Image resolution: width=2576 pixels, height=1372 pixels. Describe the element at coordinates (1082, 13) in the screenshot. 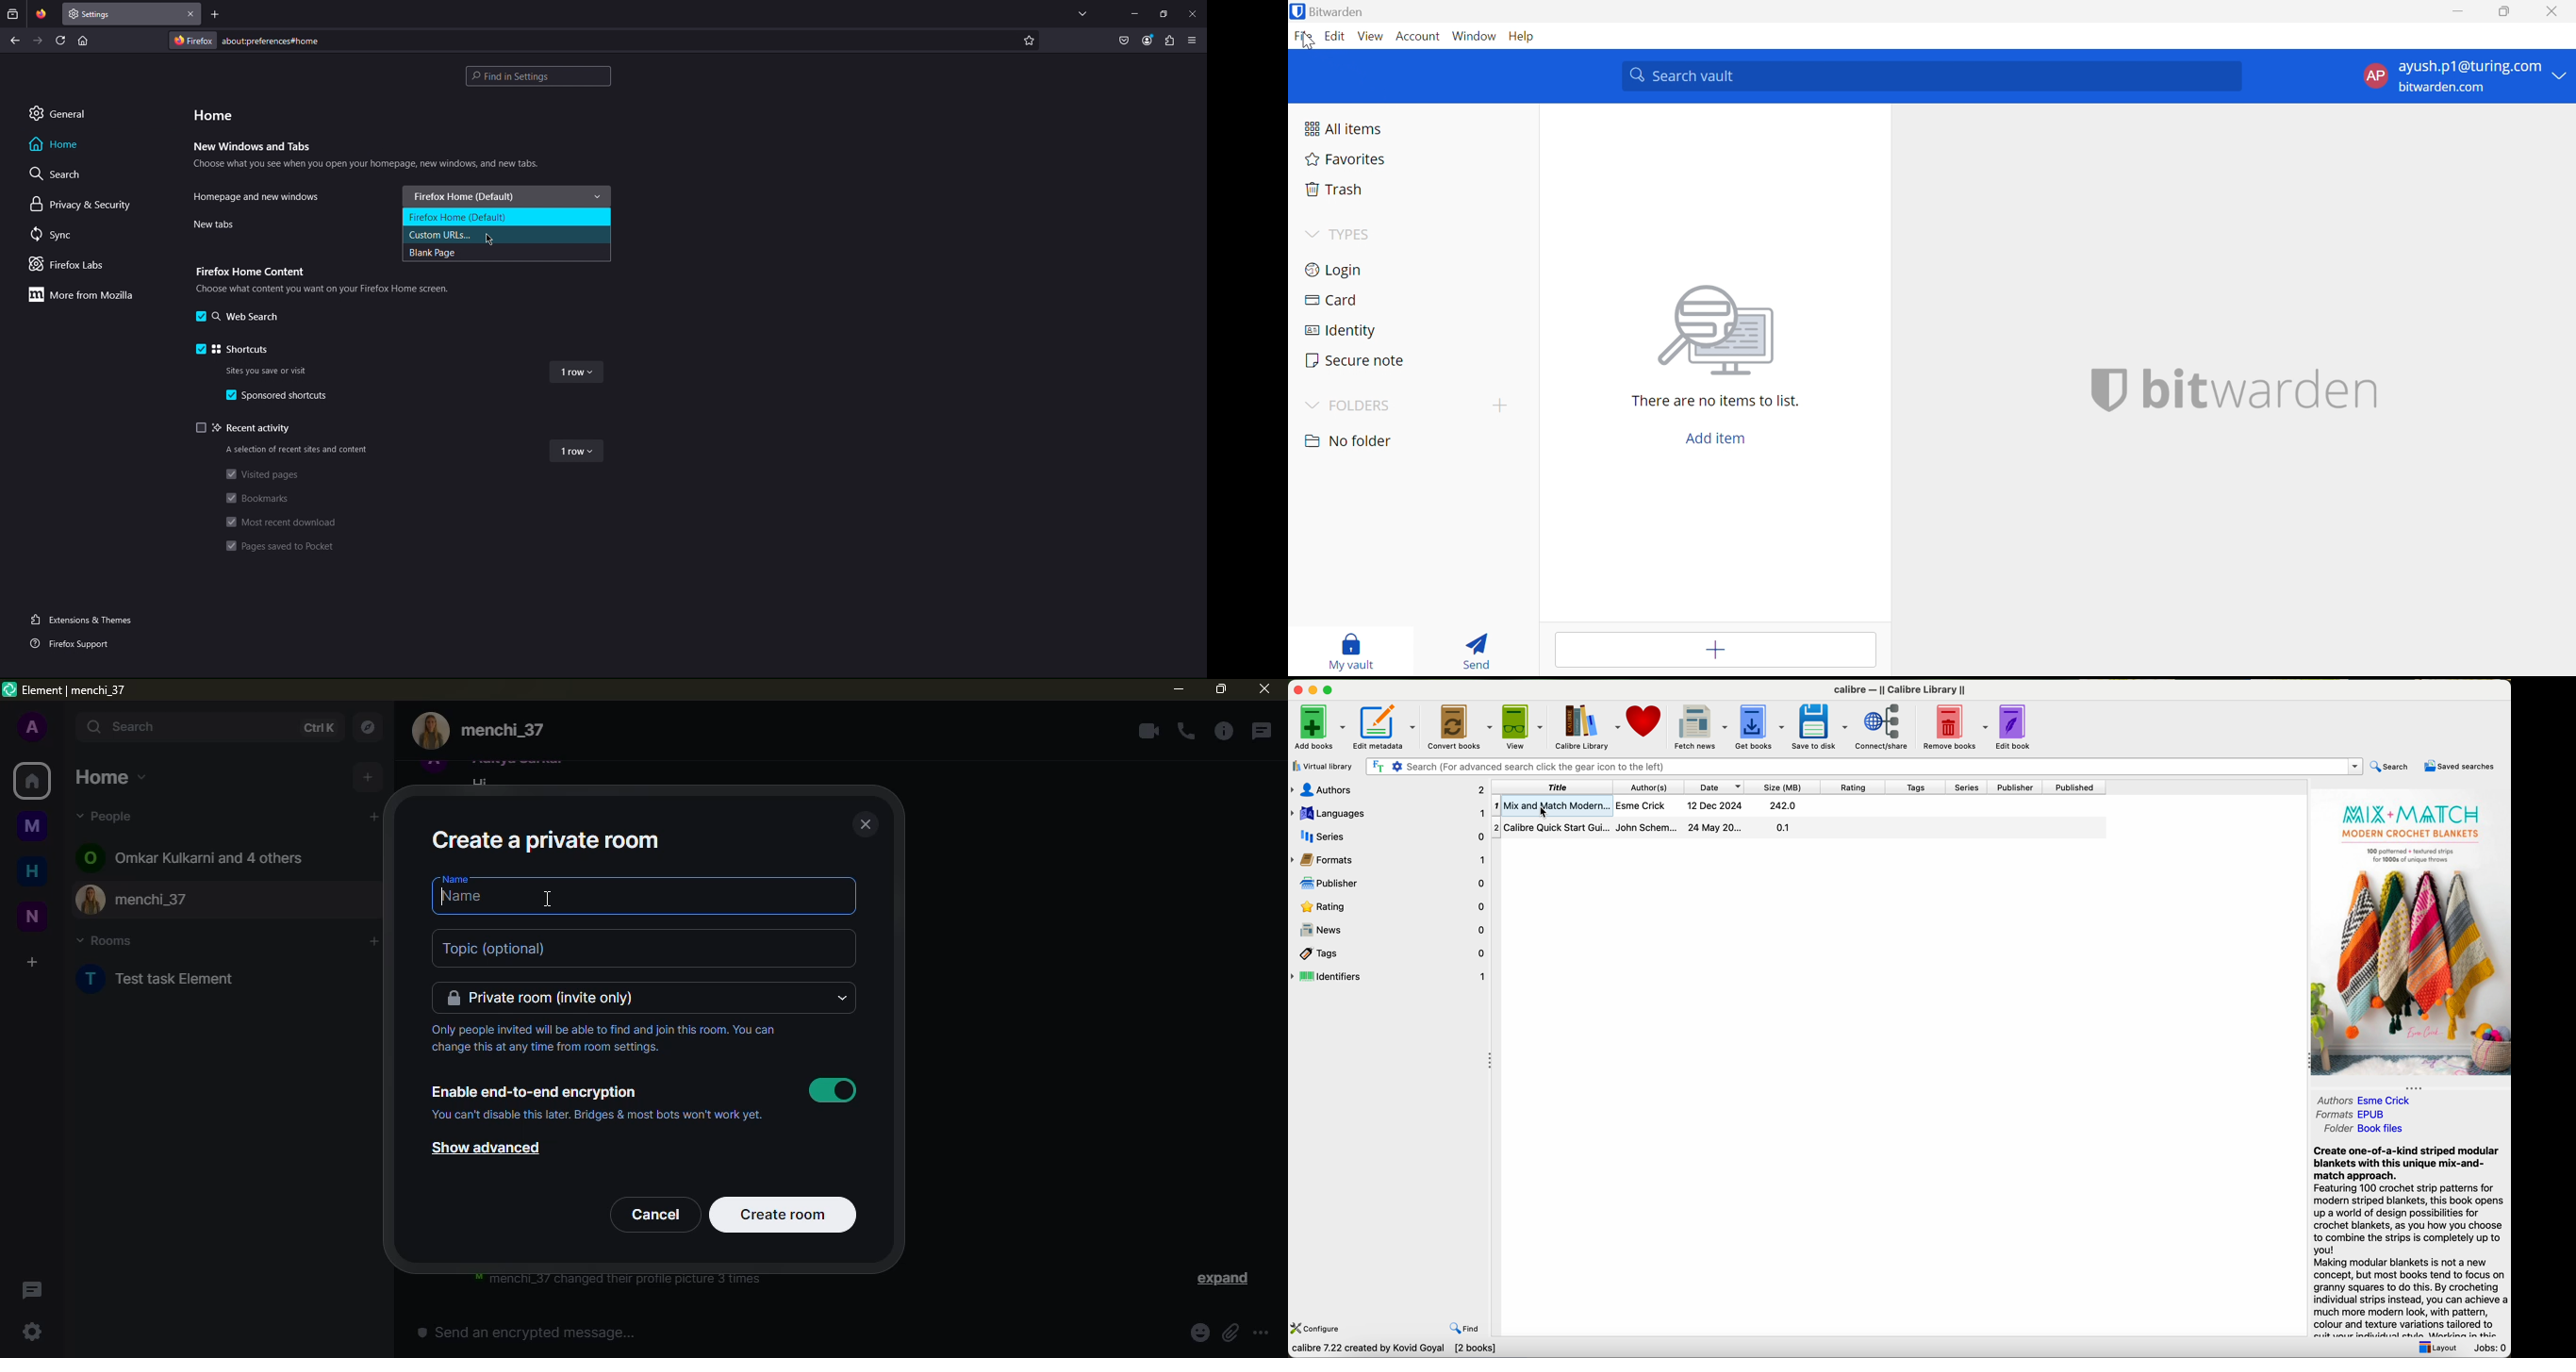

I see `List all tabs` at that location.